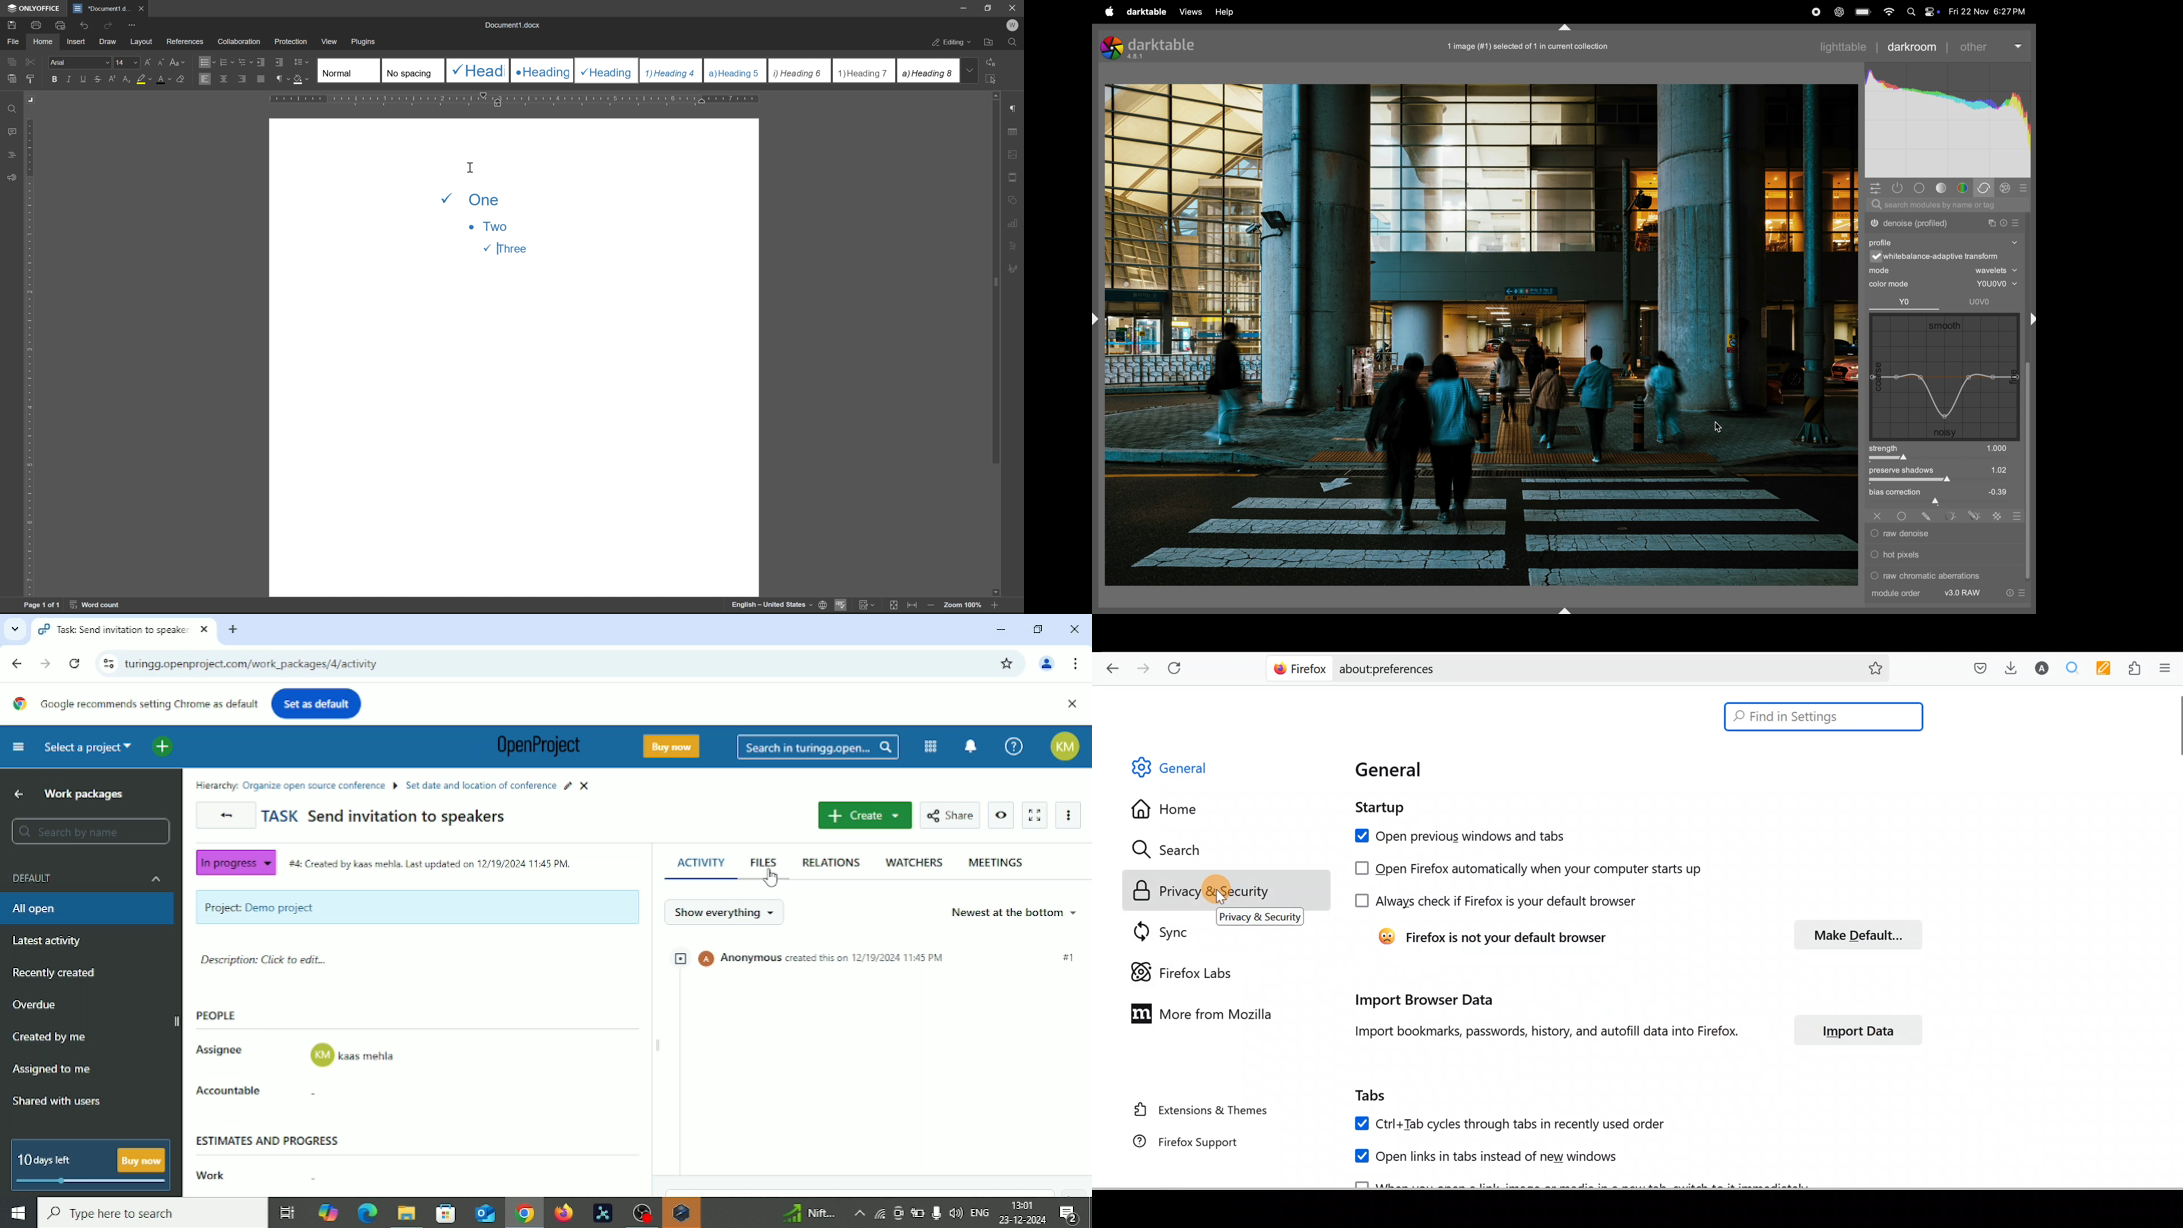 This screenshot has width=2184, height=1232. Describe the element at coordinates (12, 629) in the screenshot. I see `Search tabs` at that location.